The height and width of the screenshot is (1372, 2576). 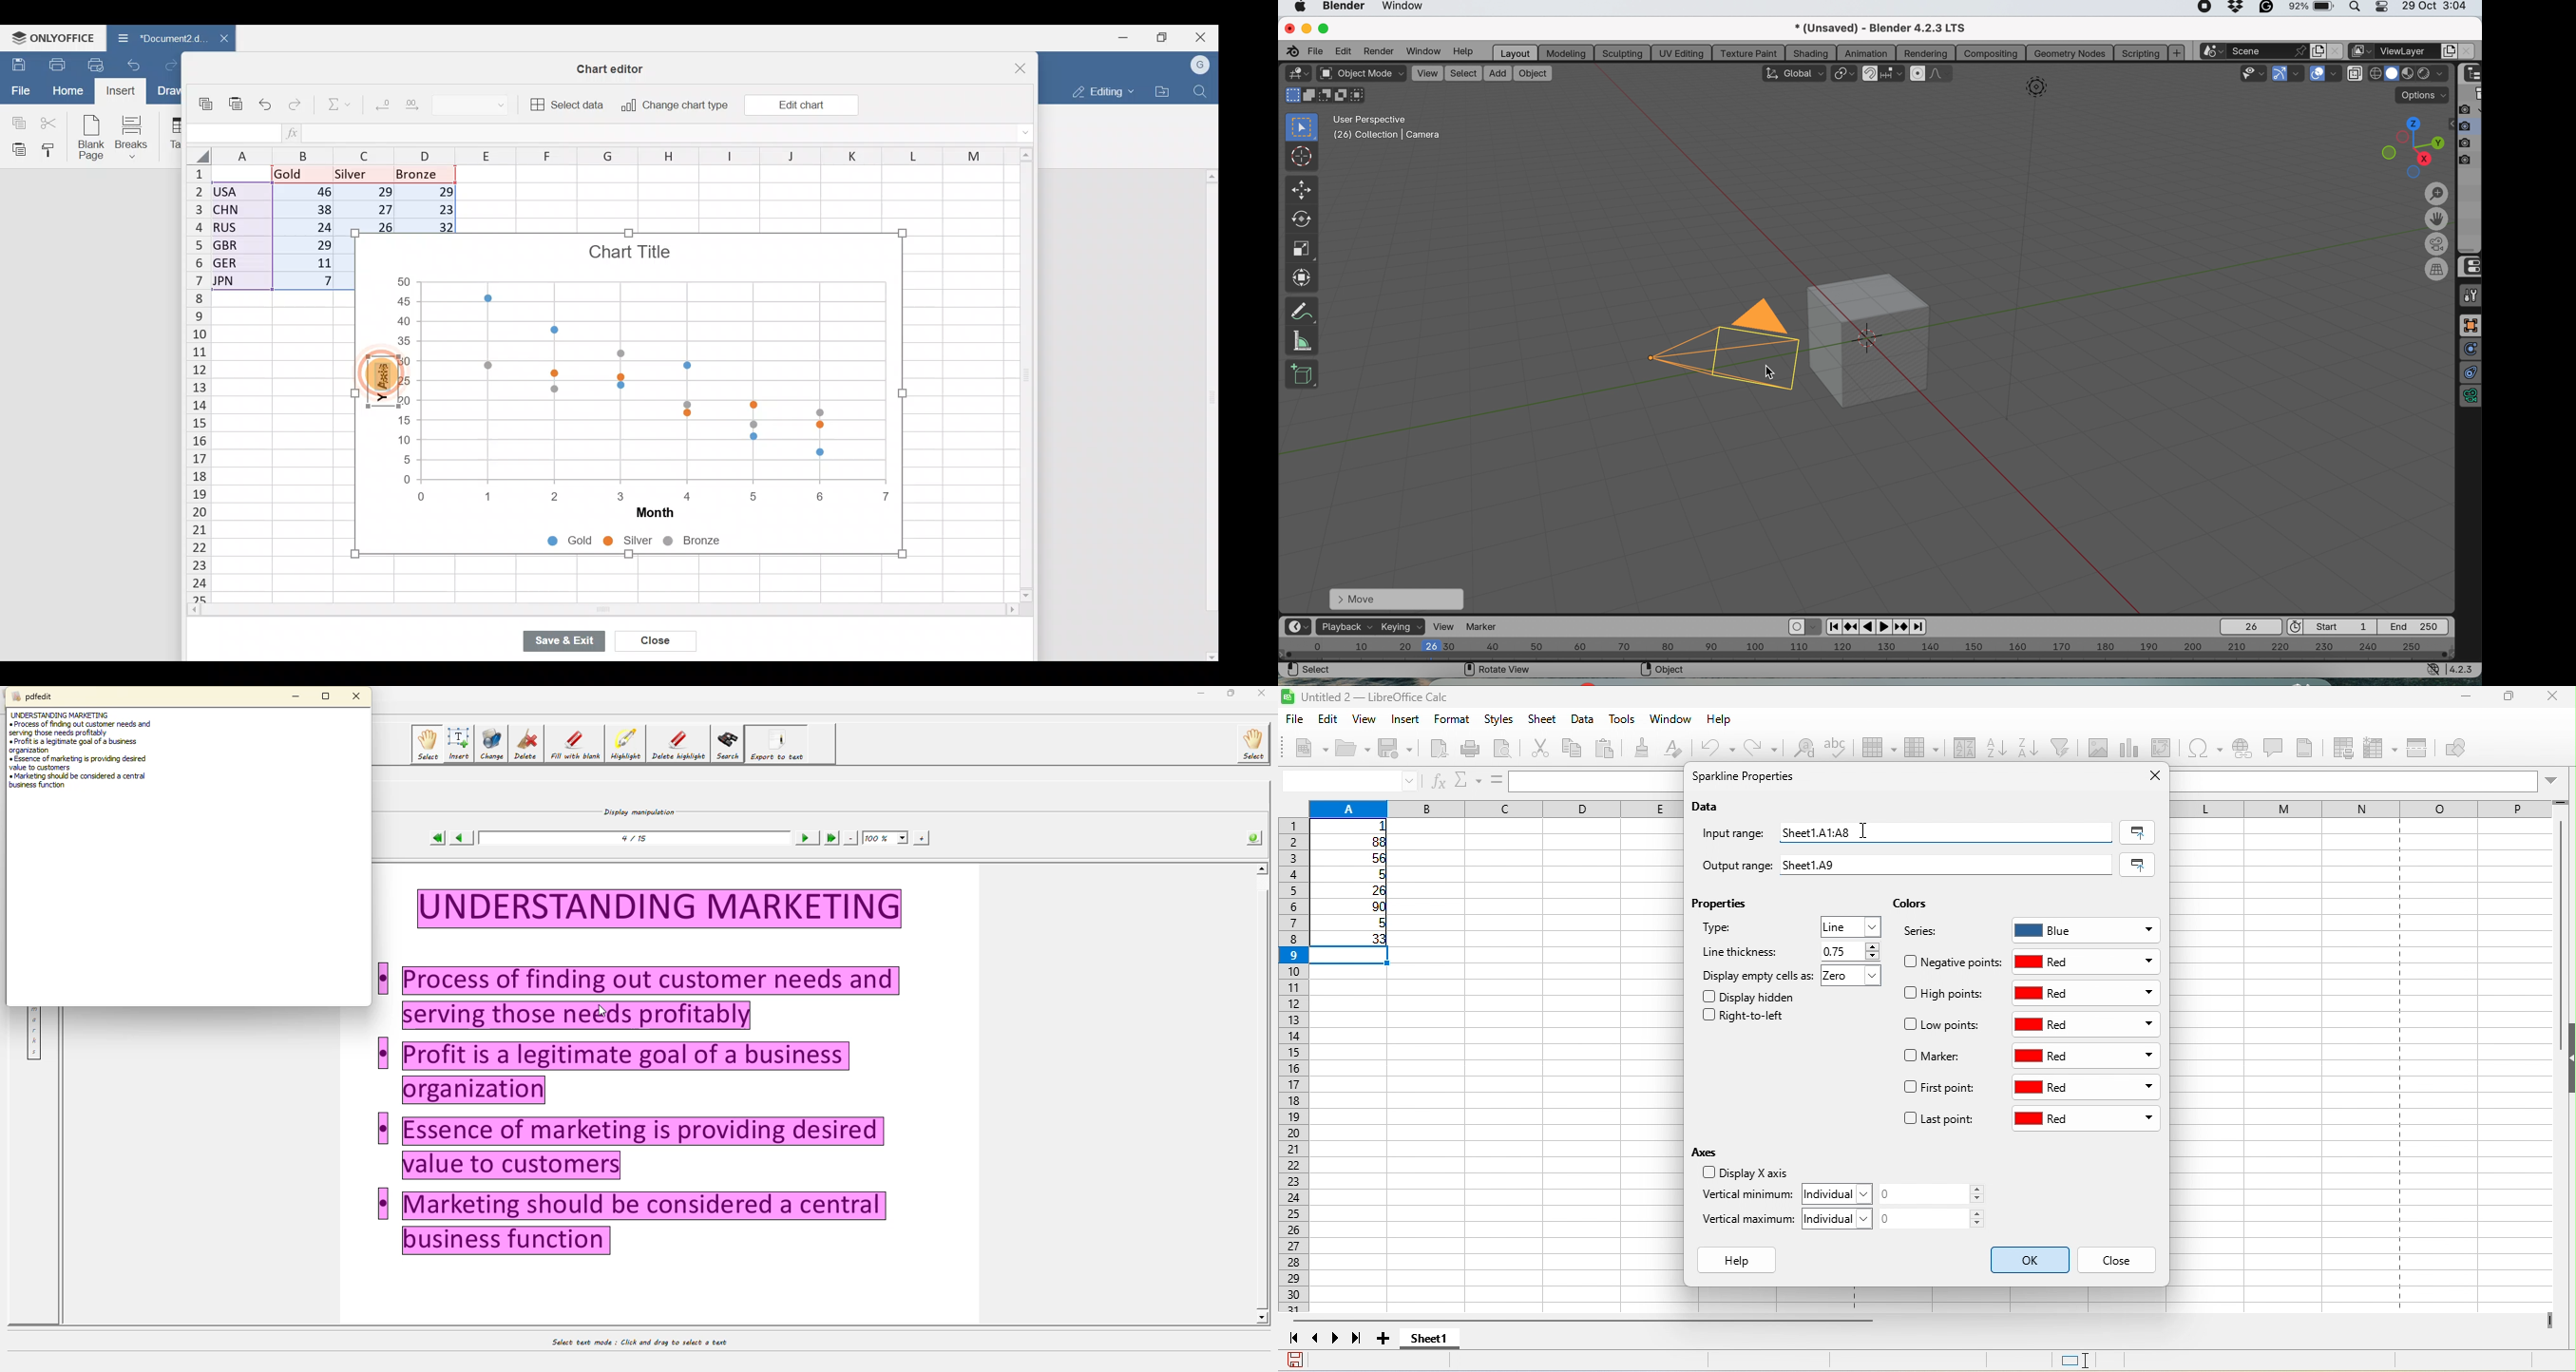 I want to click on add sheet, so click(x=1385, y=1339).